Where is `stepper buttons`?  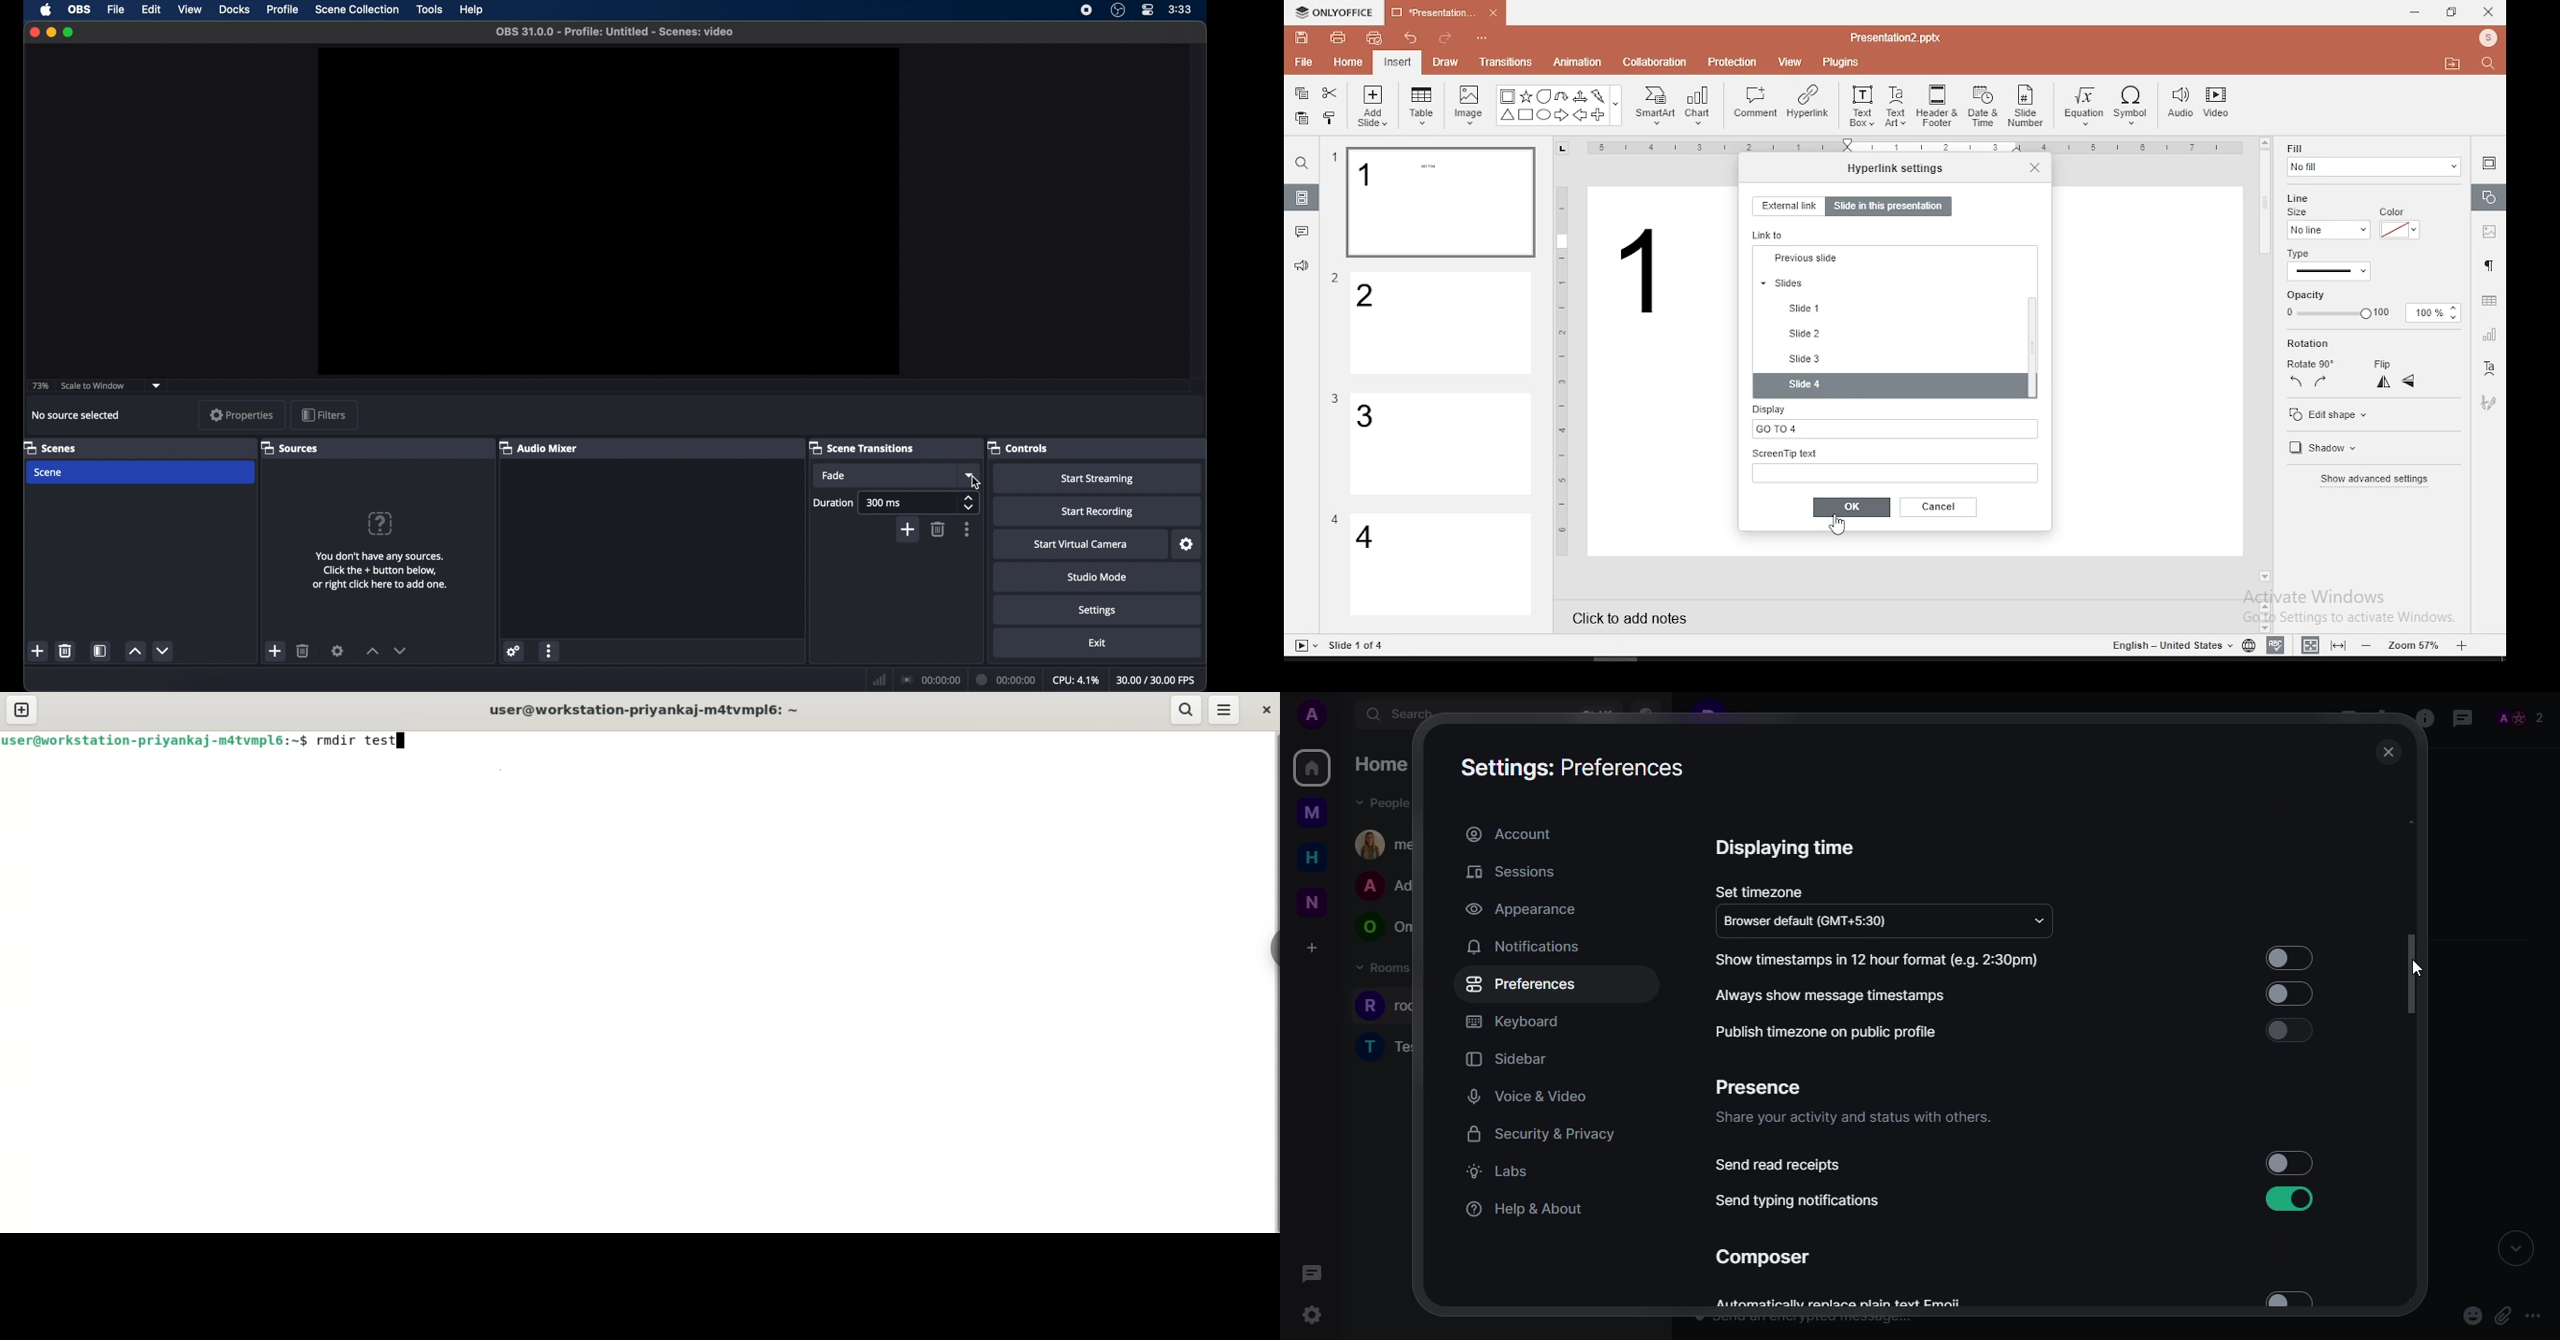 stepper buttons is located at coordinates (969, 502).